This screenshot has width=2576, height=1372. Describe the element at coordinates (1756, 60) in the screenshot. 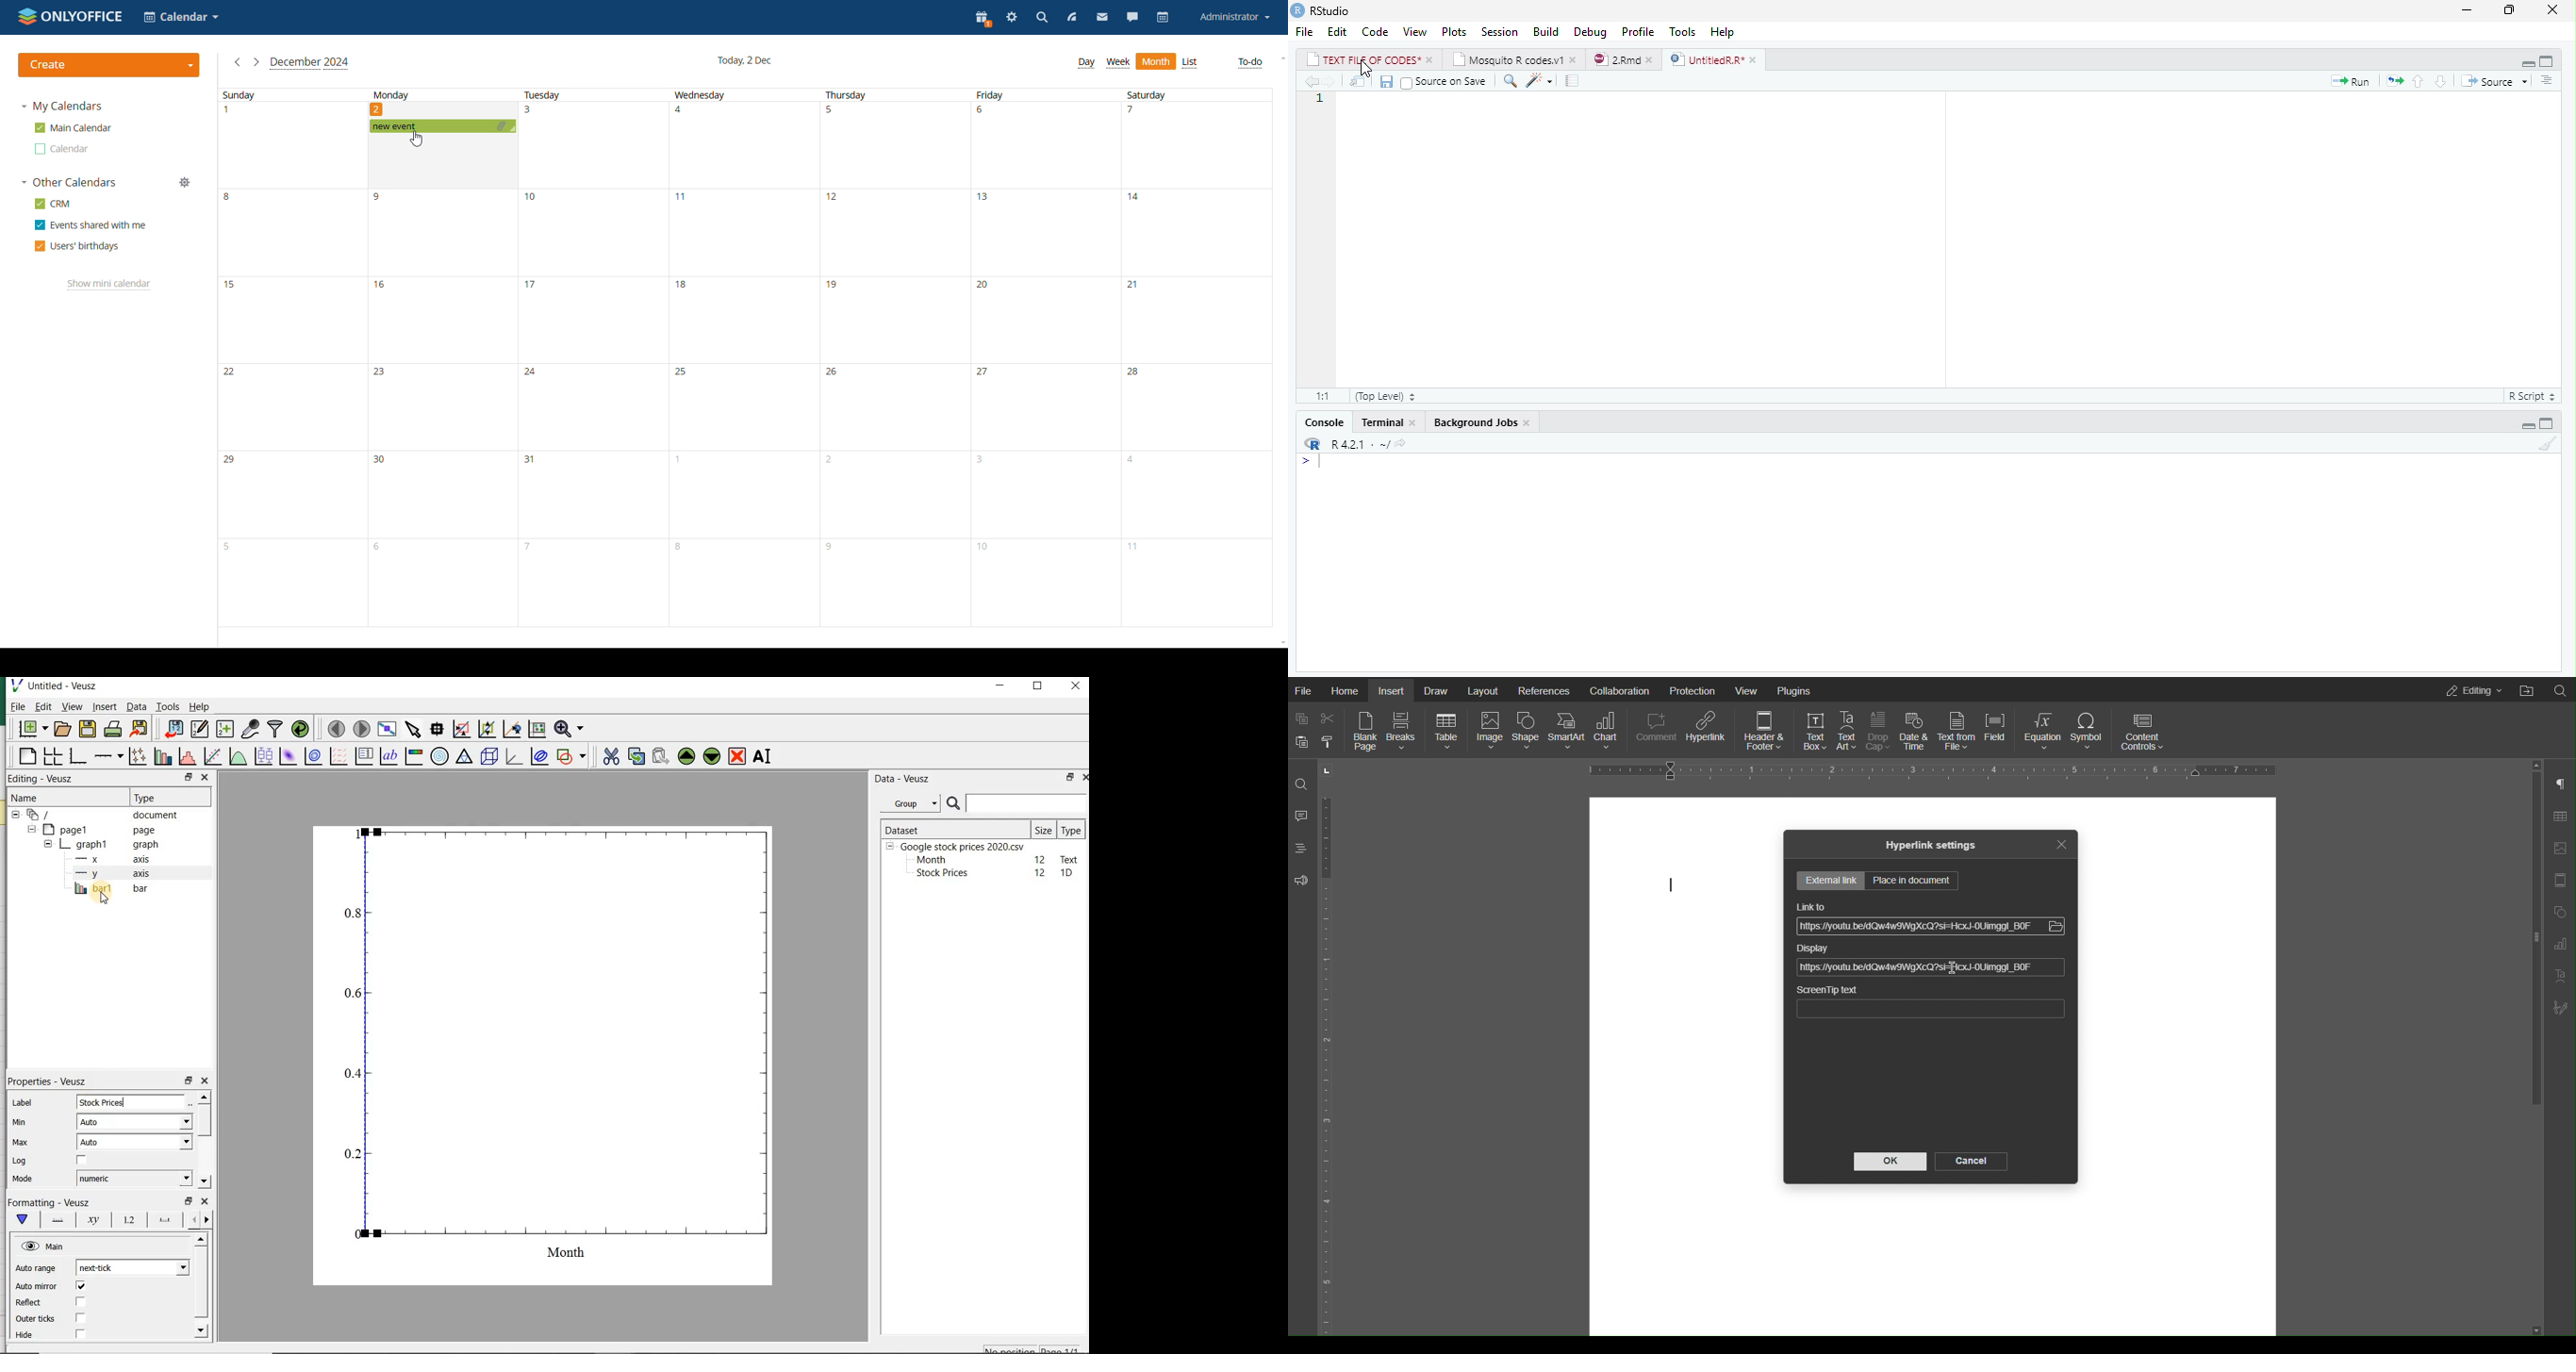

I see `close` at that location.